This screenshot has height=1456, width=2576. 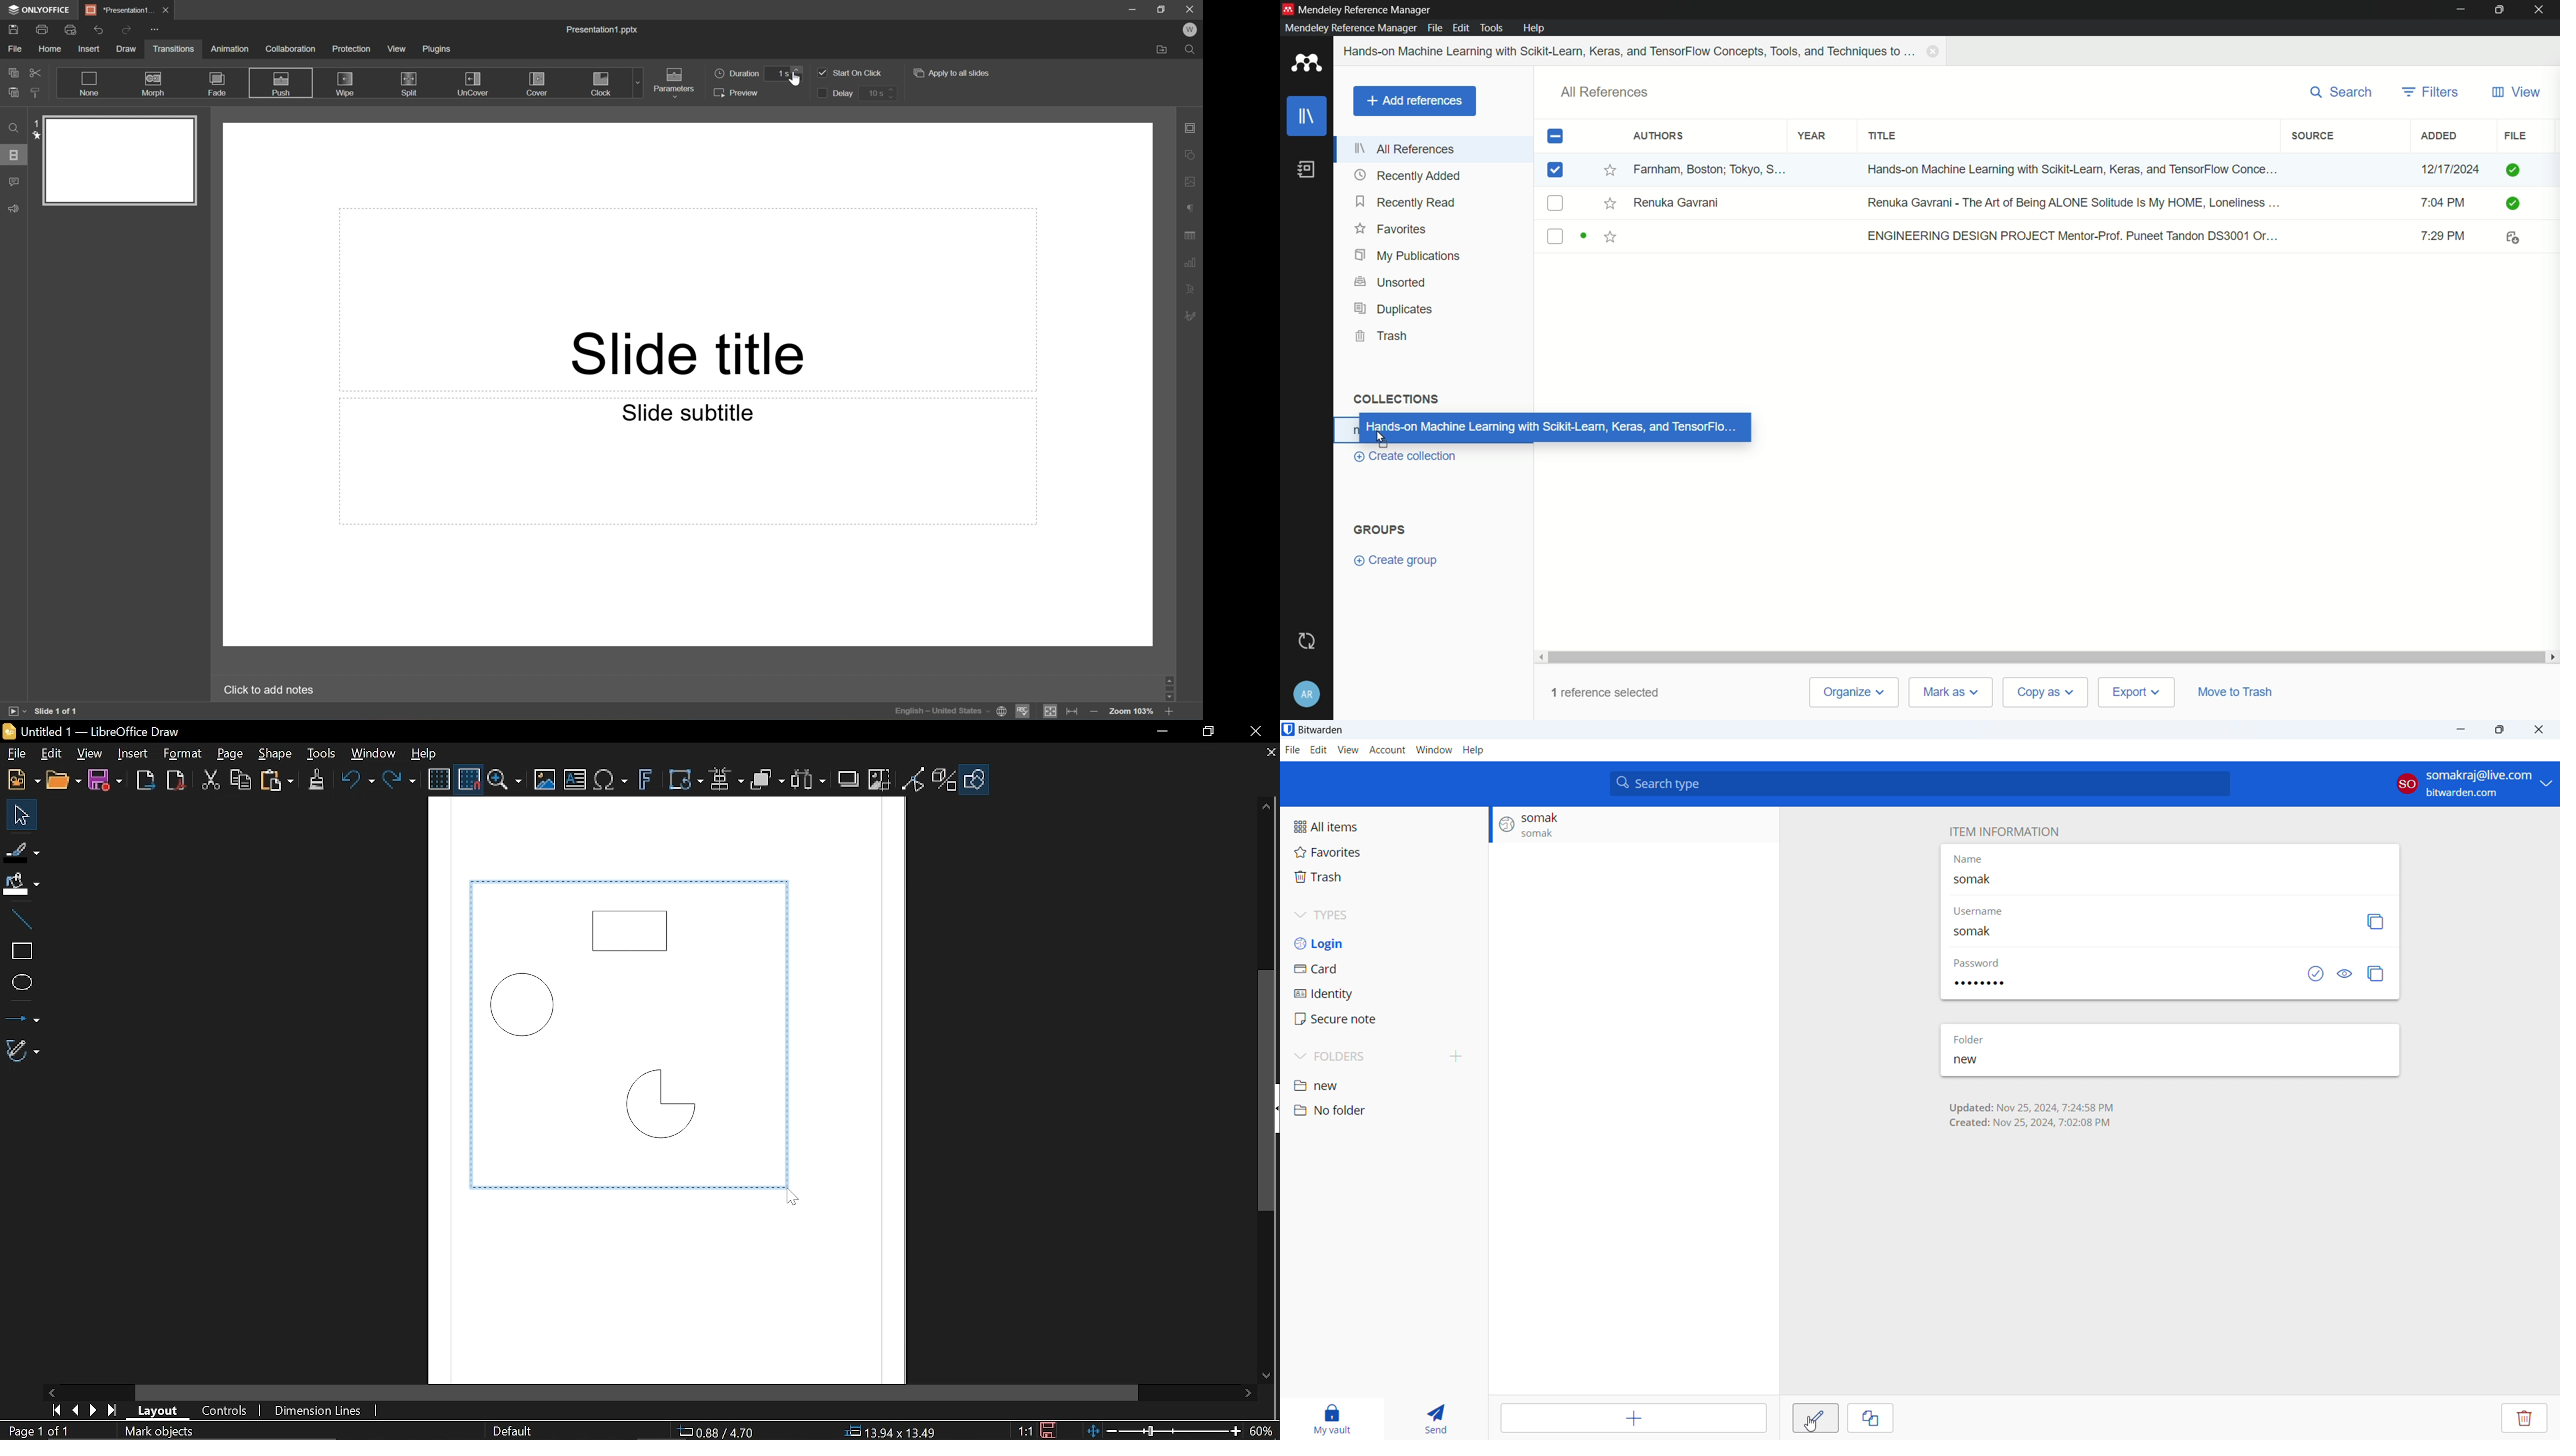 I want to click on filters, so click(x=2430, y=93).